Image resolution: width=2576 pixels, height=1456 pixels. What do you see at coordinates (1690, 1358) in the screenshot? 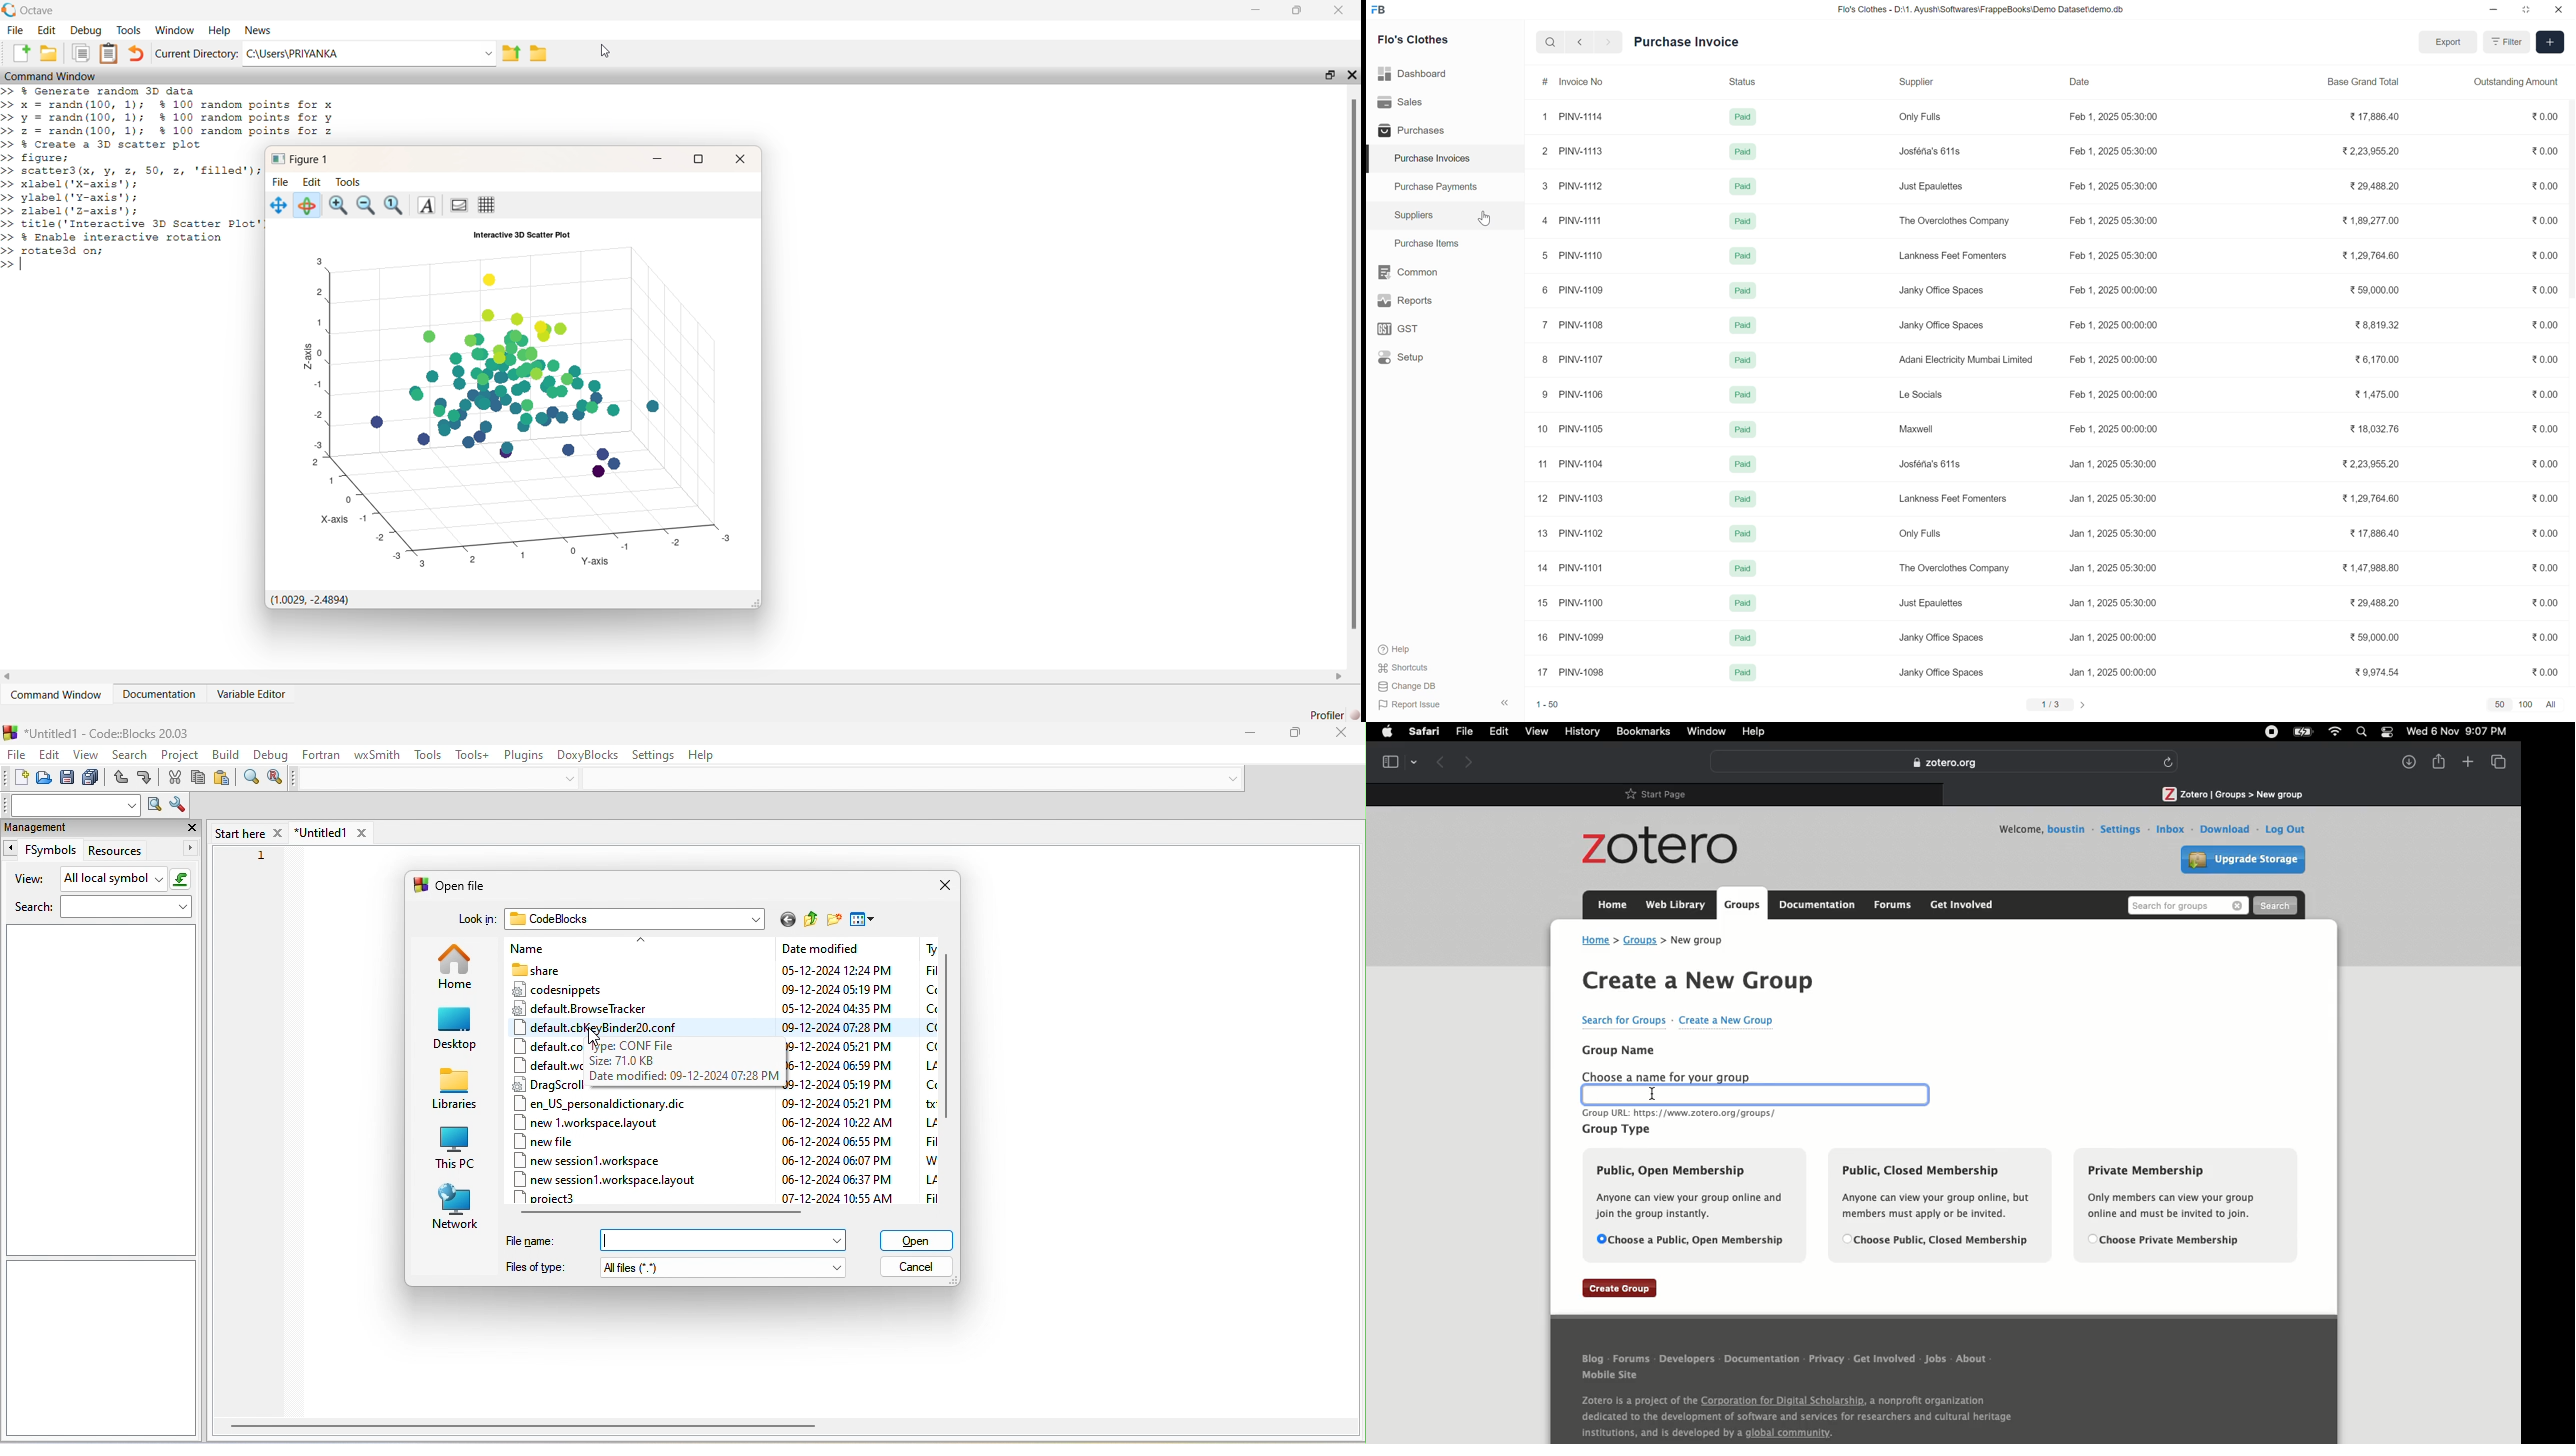
I see `Developers` at bounding box center [1690, 1358].